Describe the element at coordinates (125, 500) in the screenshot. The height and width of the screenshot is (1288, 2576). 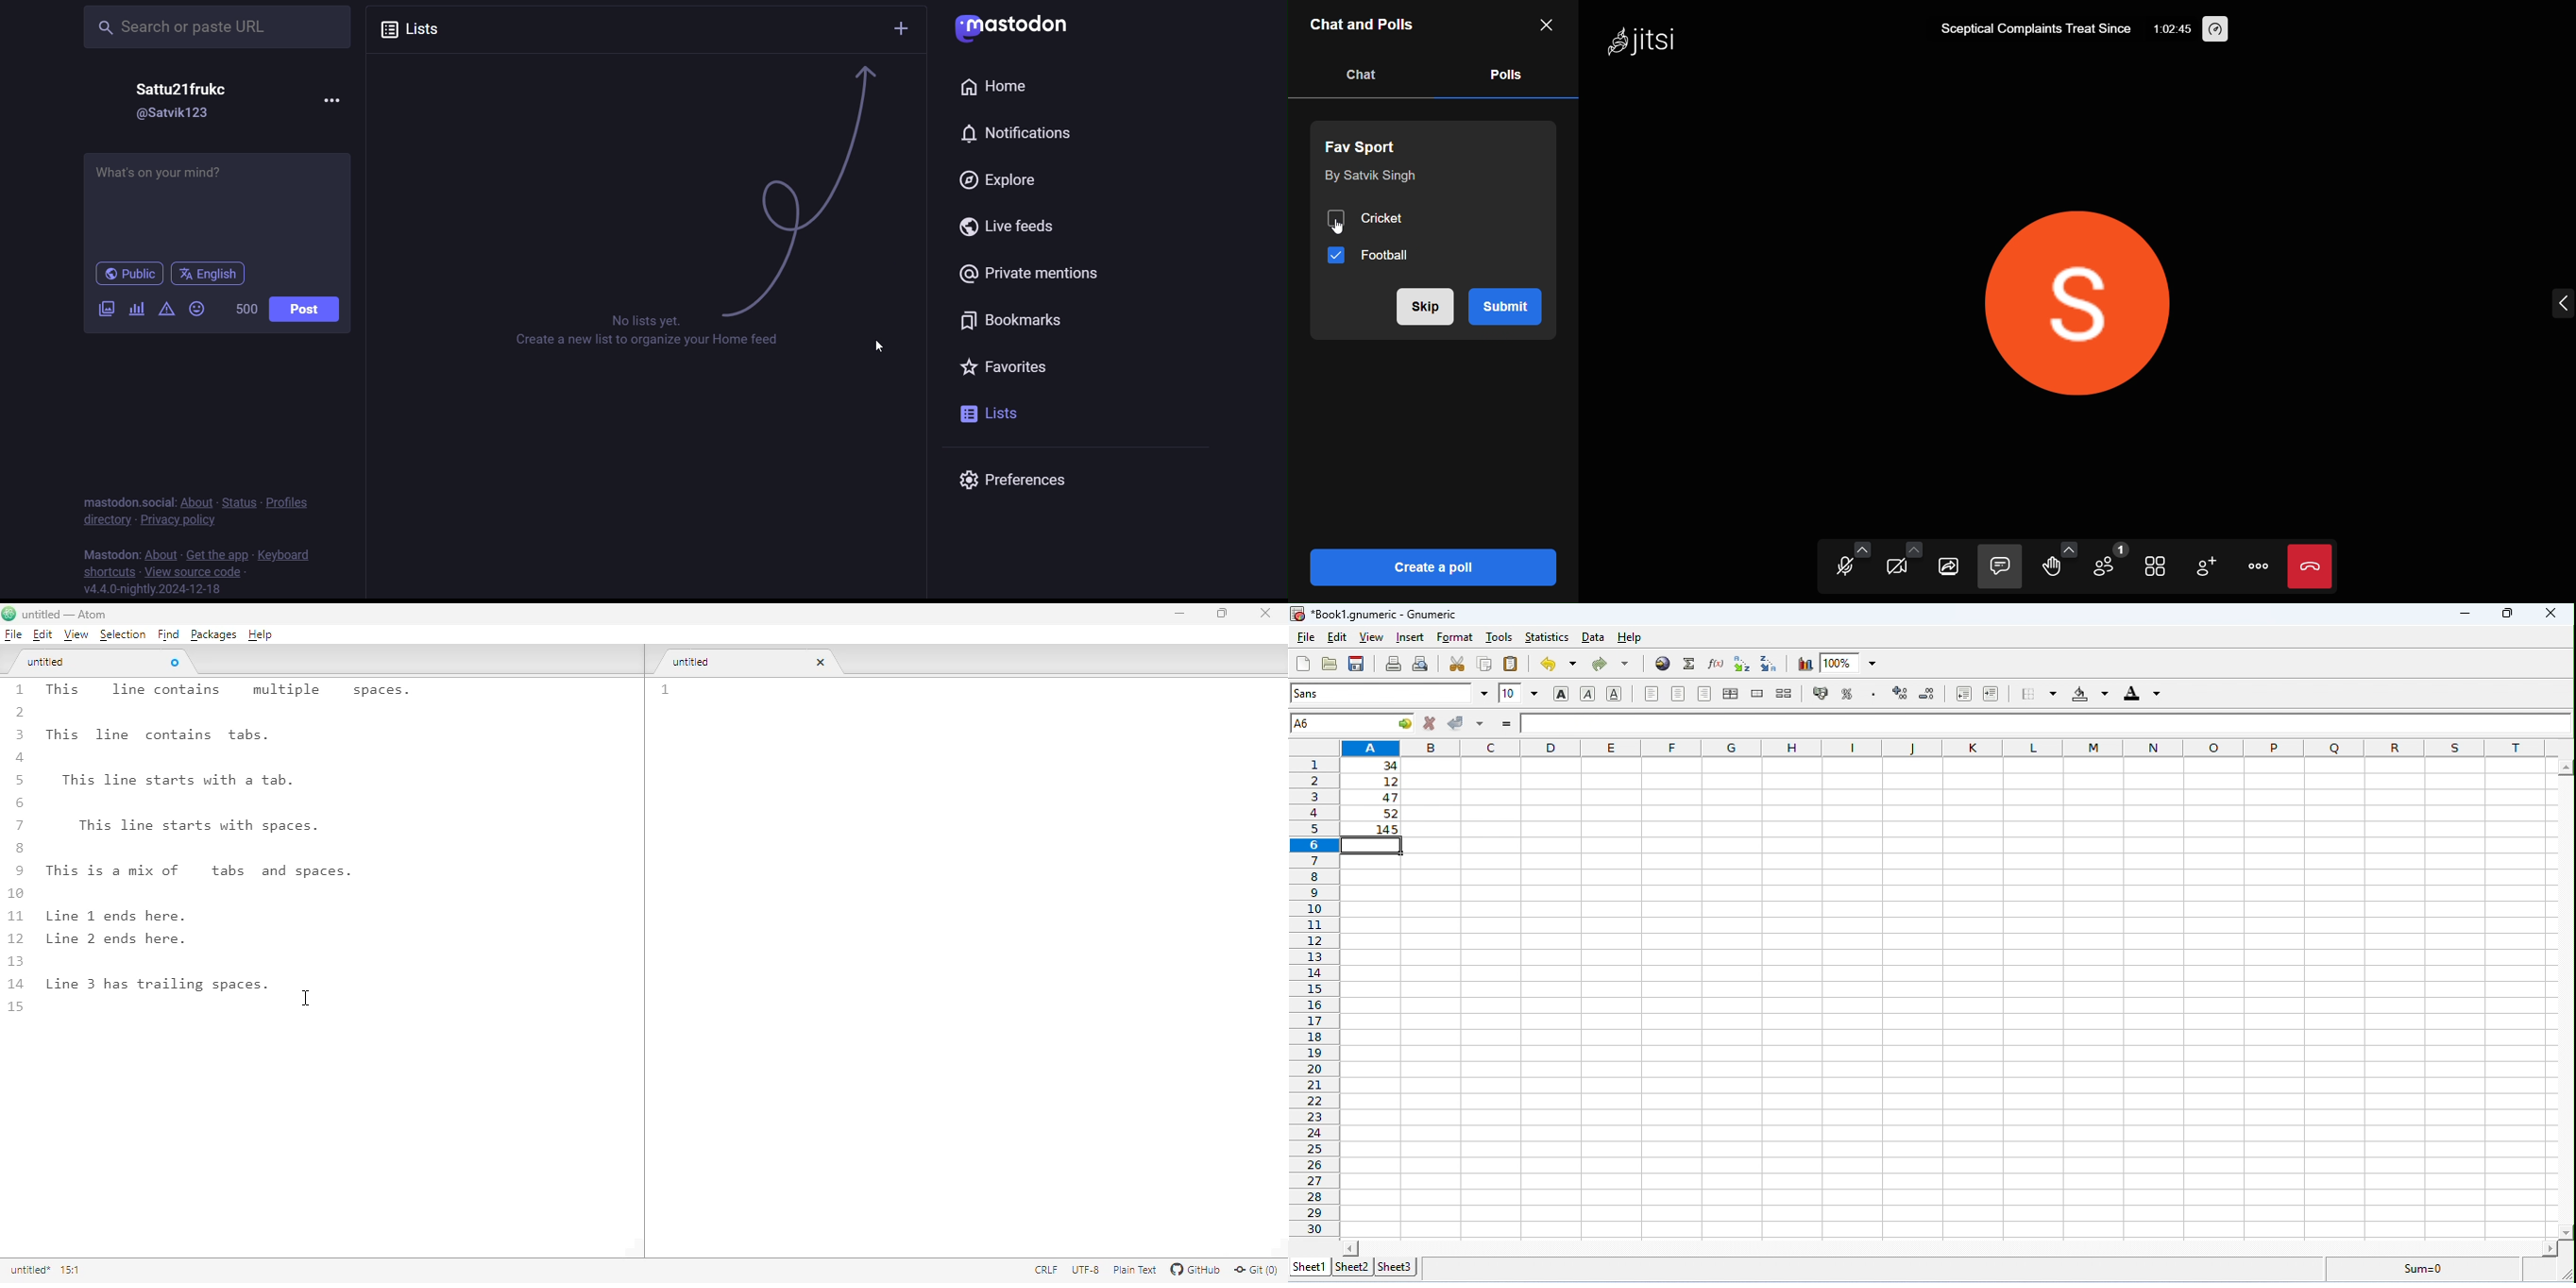
I see `mastodon social` at that location.